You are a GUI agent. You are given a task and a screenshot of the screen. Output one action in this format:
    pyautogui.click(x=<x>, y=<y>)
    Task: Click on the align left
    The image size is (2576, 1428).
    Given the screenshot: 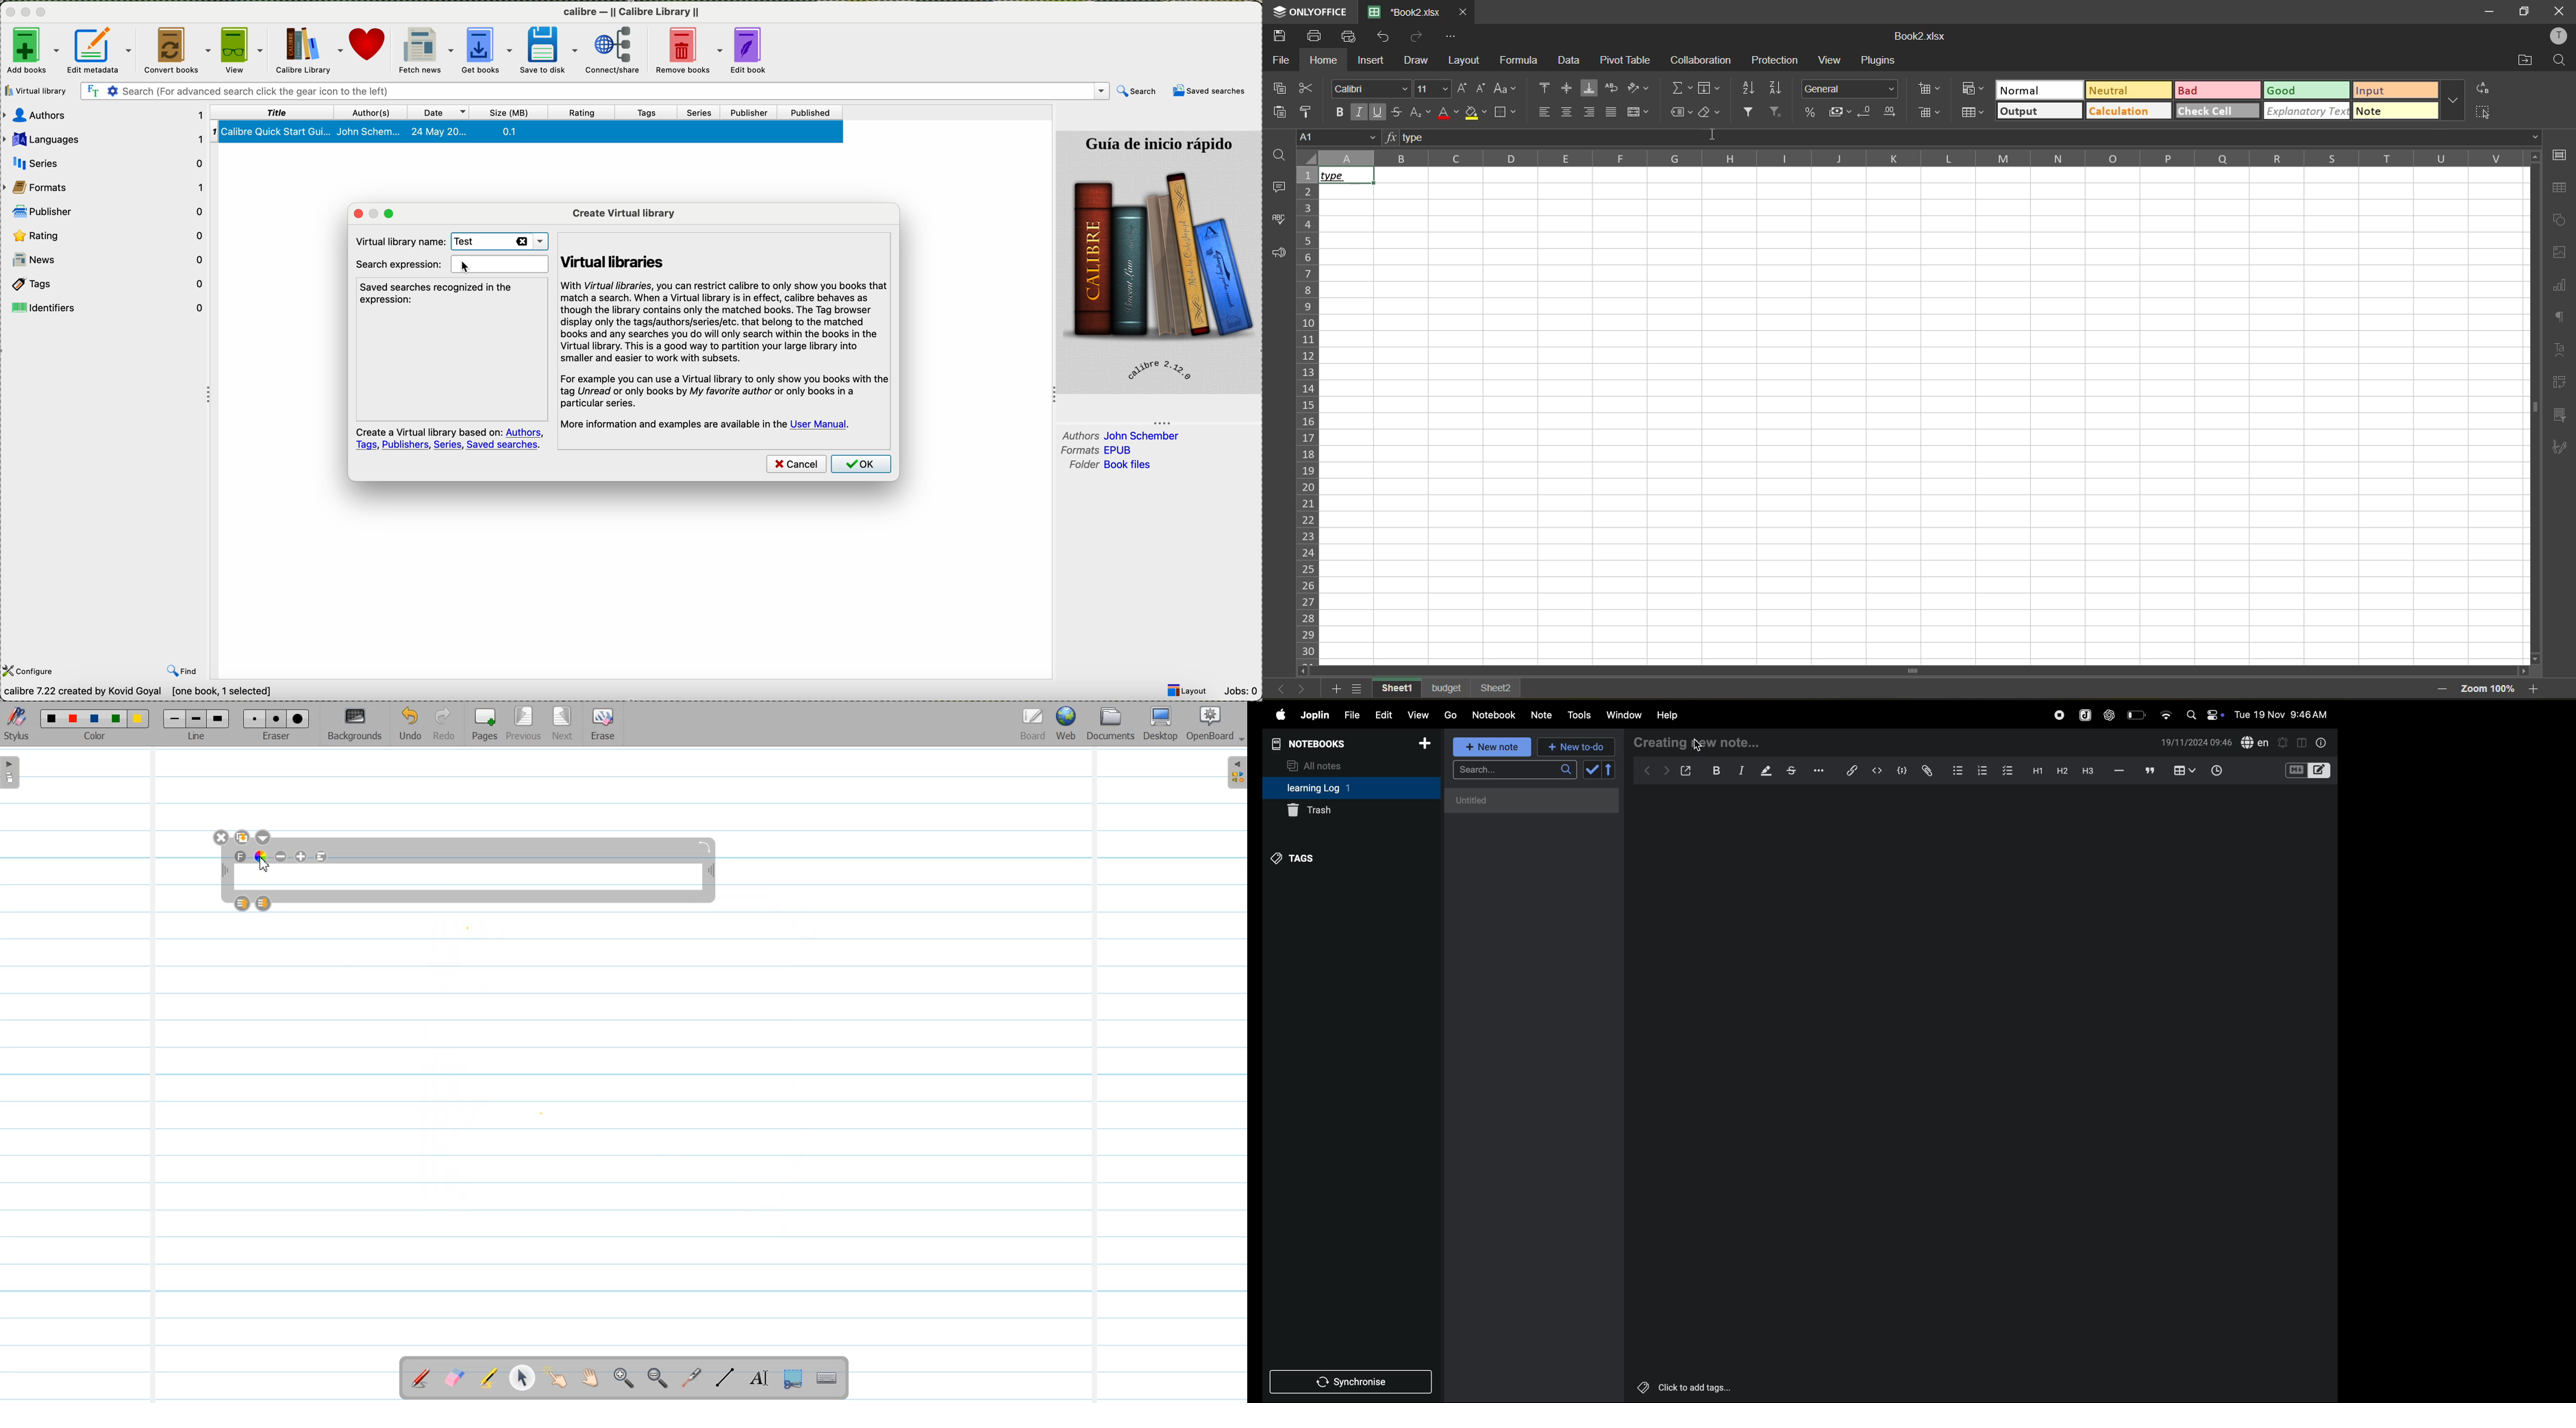 What is the action you would take?
    pyautogui.click(x=1544, y=112)
    